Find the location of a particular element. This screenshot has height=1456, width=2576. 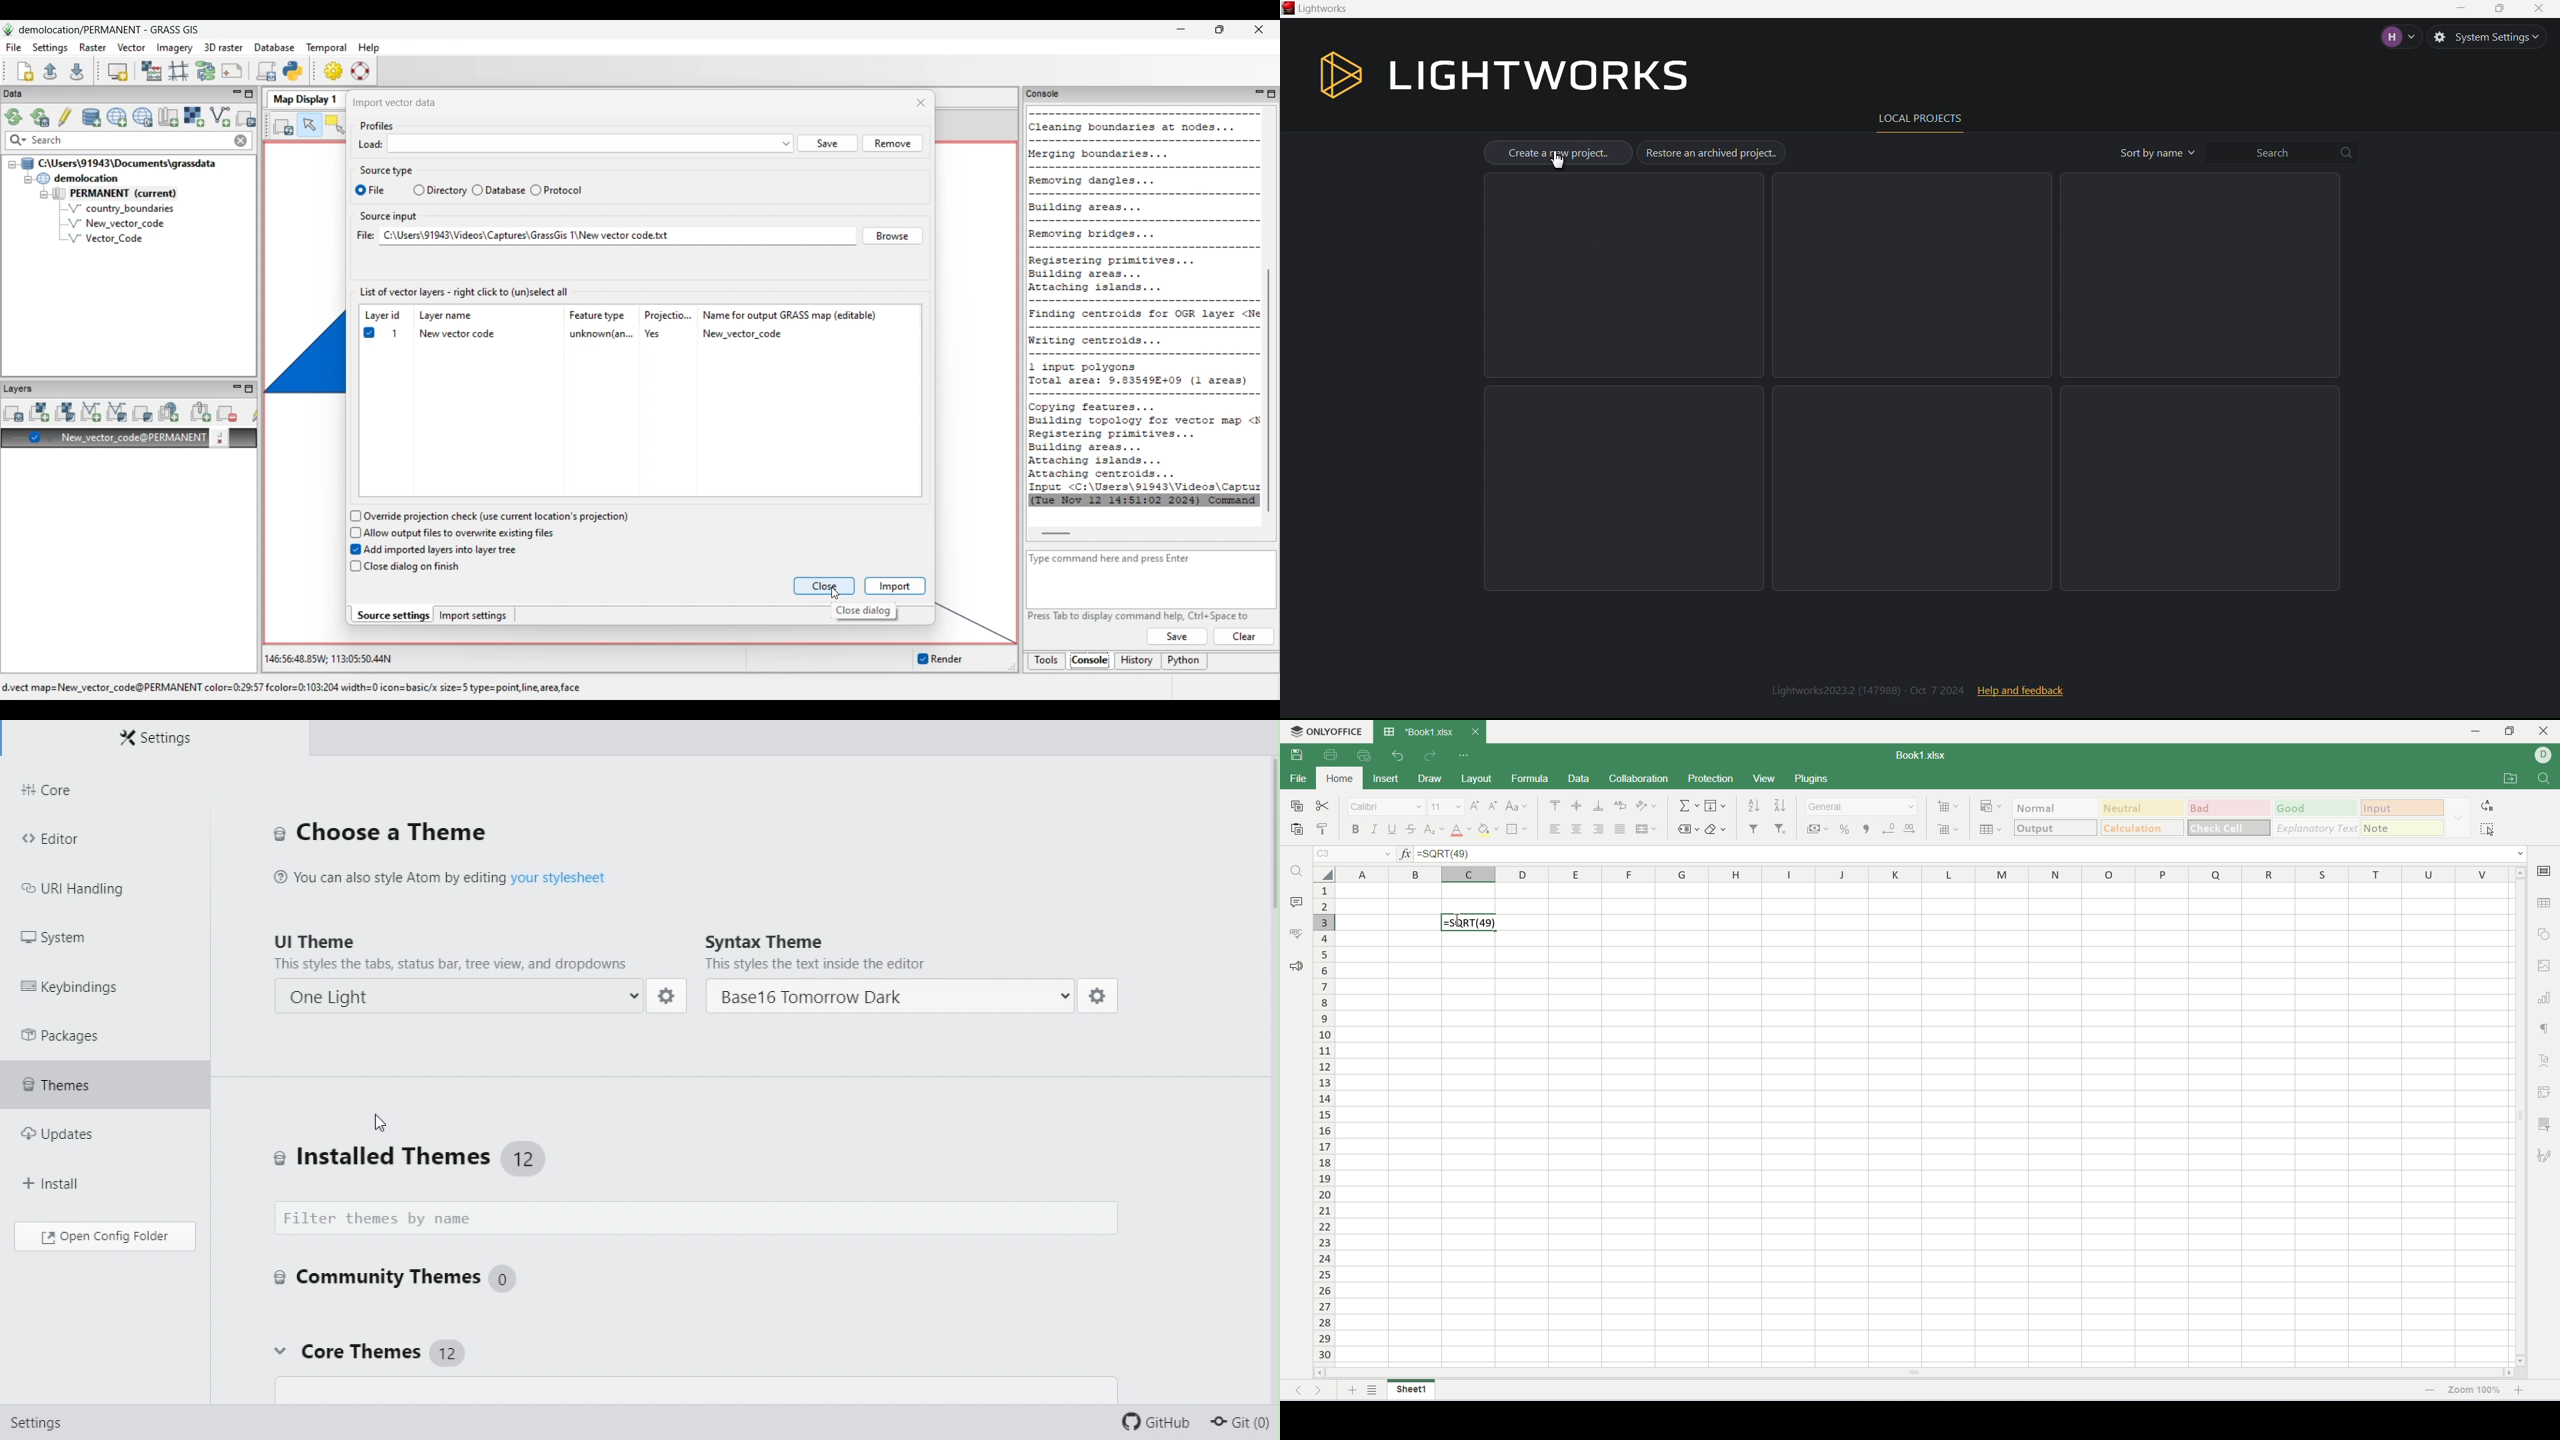

Empty Project is located at coordinates (1623, 490).